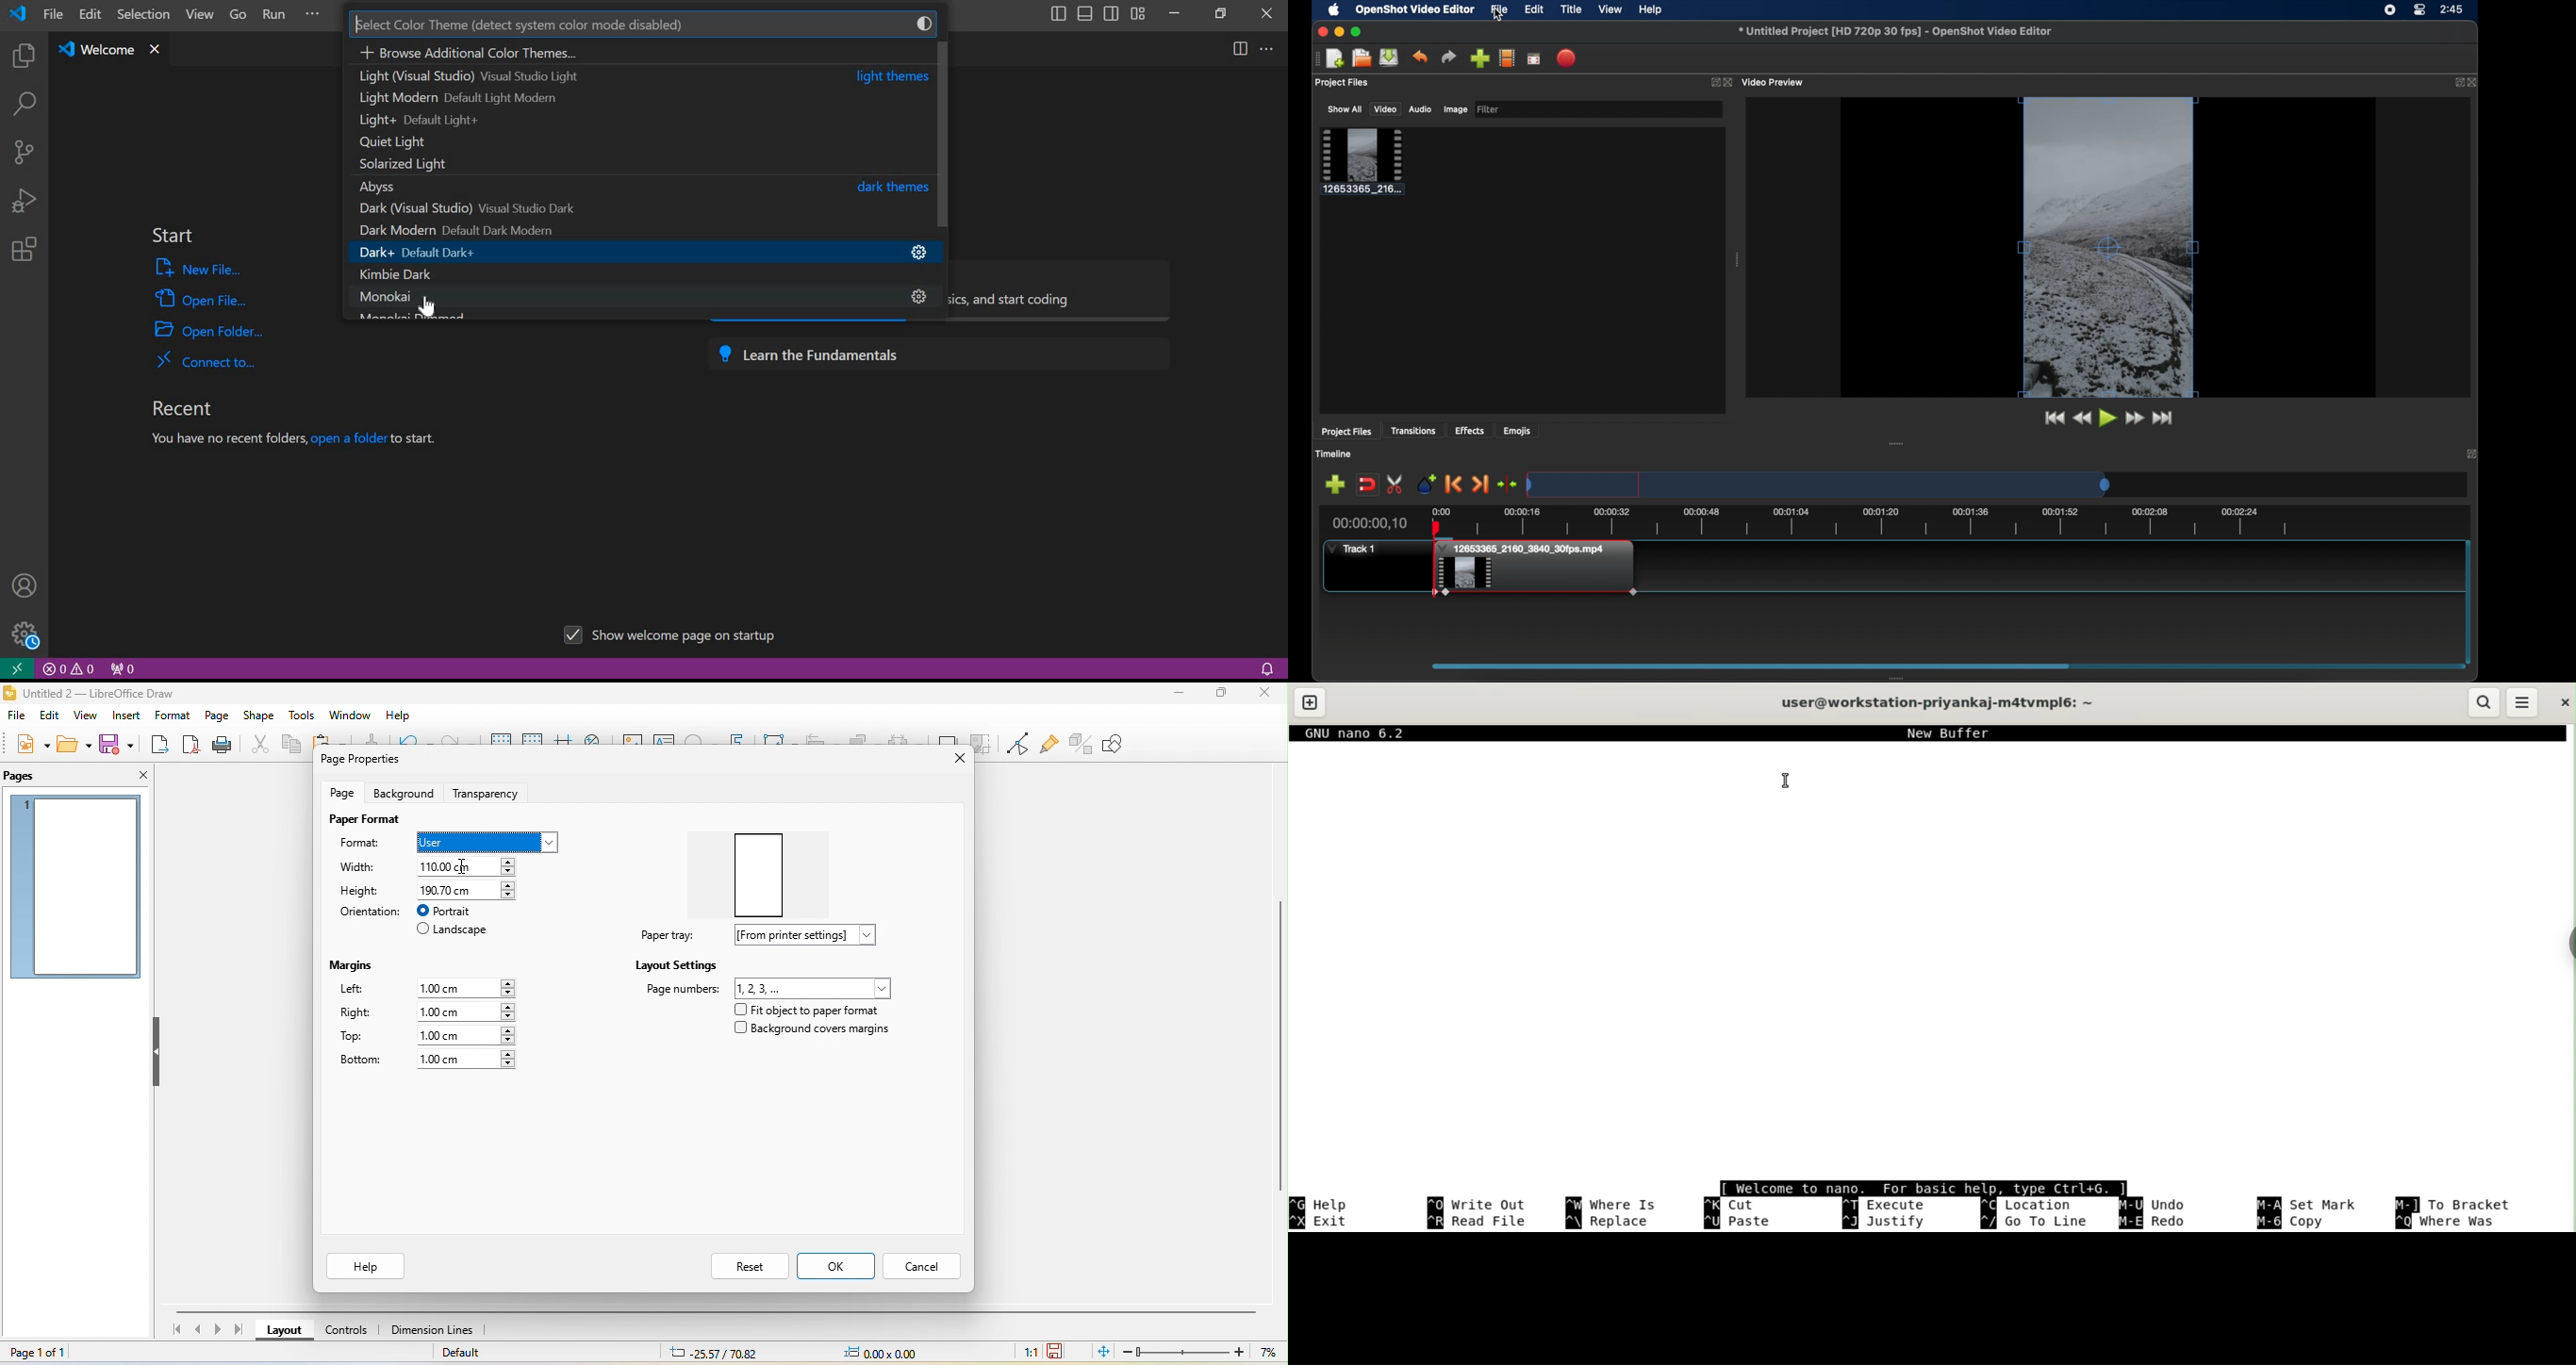 The width and height of the screenshot is (2576, 1372). I want to click on source control, so click(24, 151).